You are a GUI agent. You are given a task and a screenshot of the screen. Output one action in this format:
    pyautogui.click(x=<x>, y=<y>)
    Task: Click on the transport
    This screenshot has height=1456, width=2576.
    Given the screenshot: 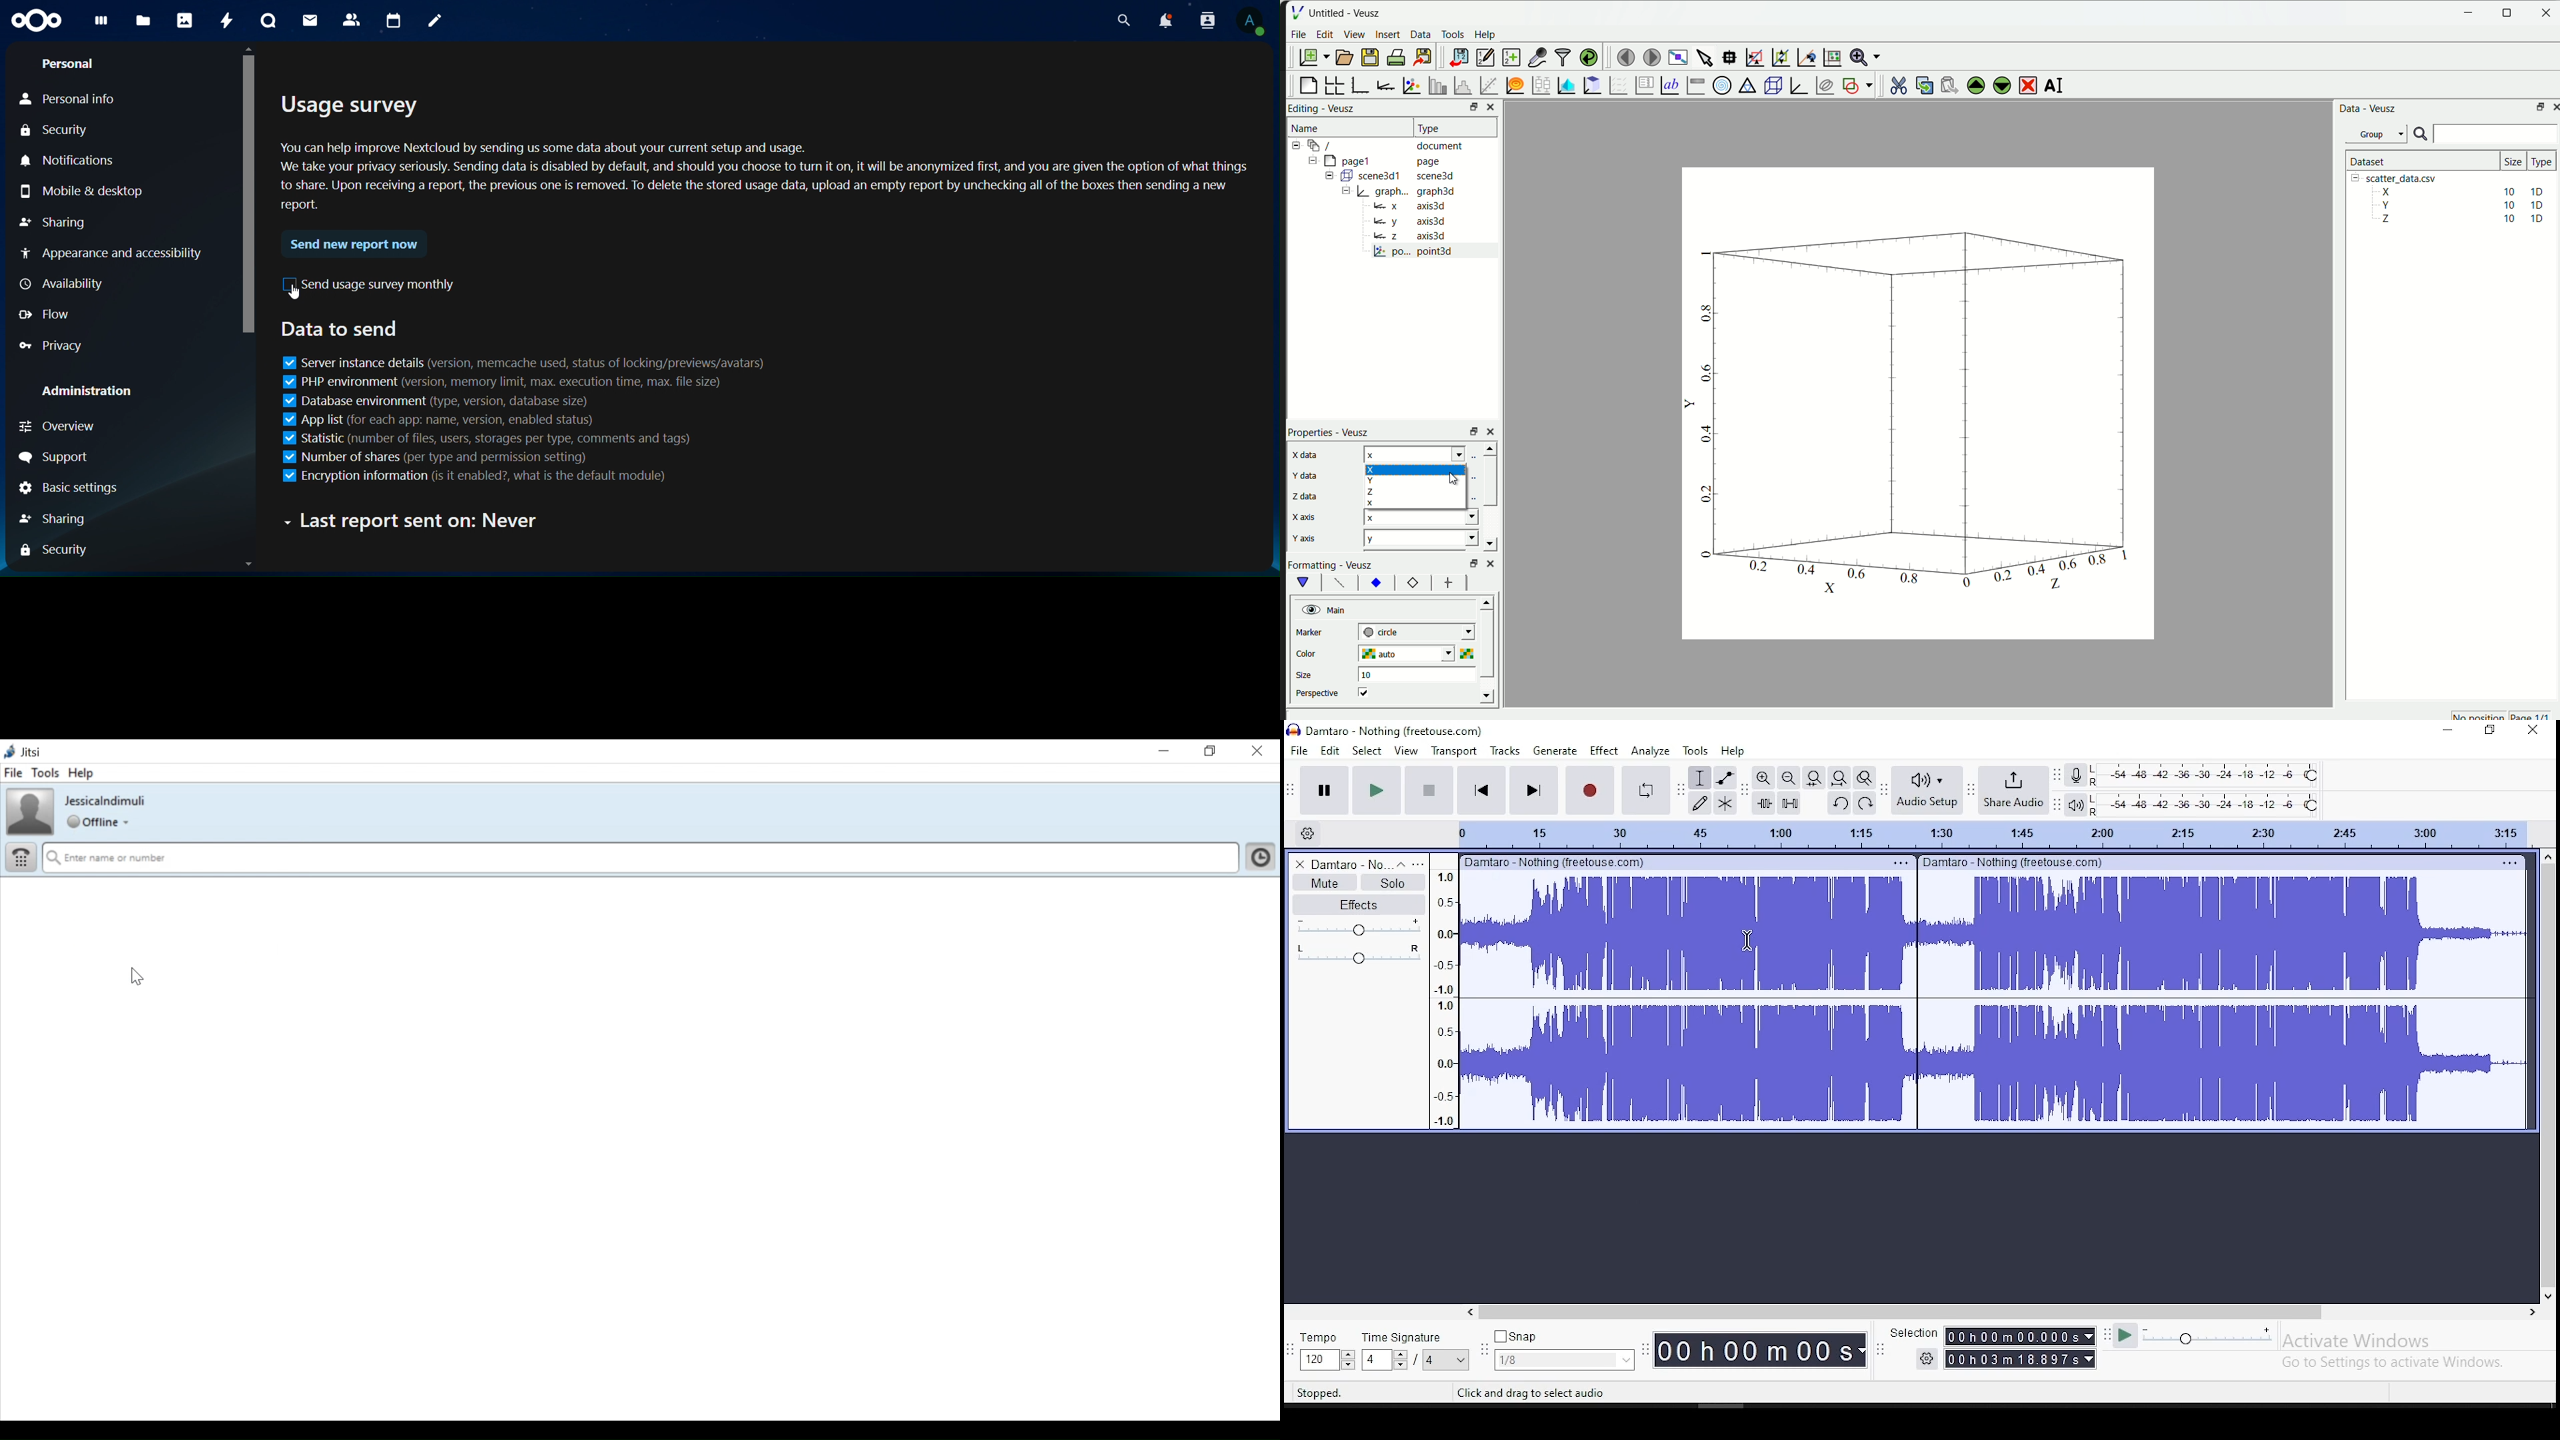 What is the action you would take?
    pyautogui.click(x=1453, y=750)
    